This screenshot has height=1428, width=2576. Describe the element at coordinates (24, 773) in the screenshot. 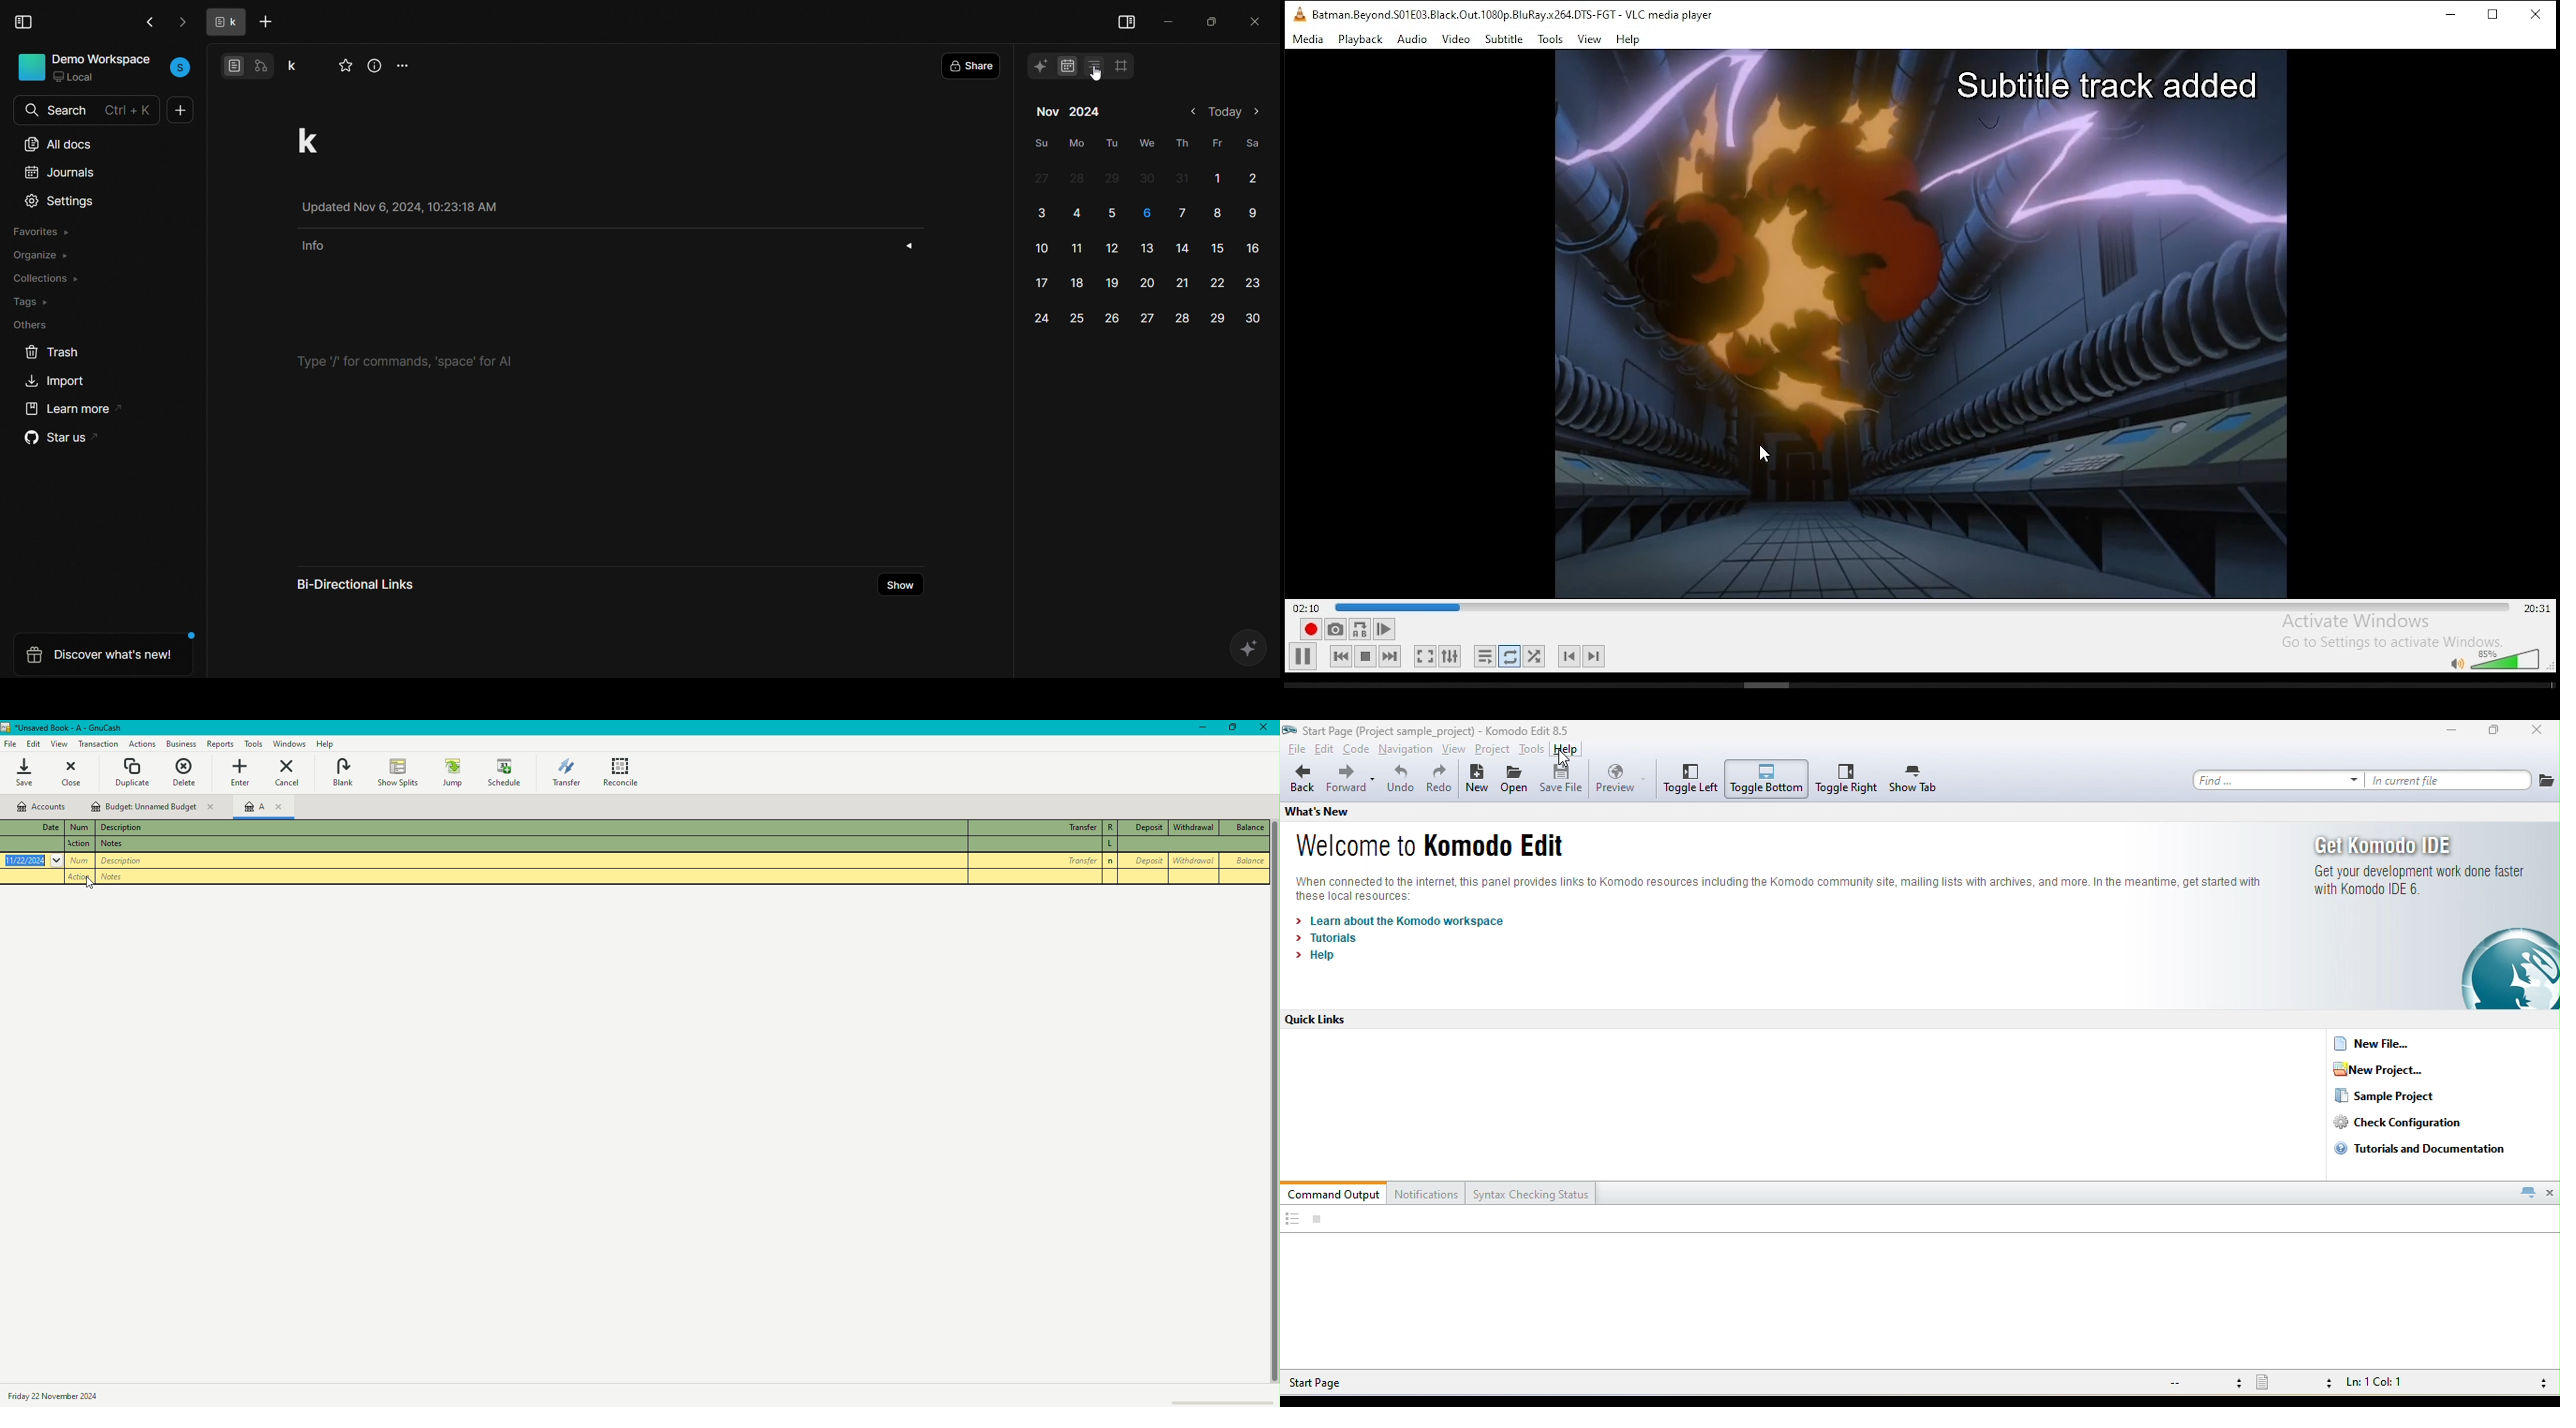

I see `Save` at that location.